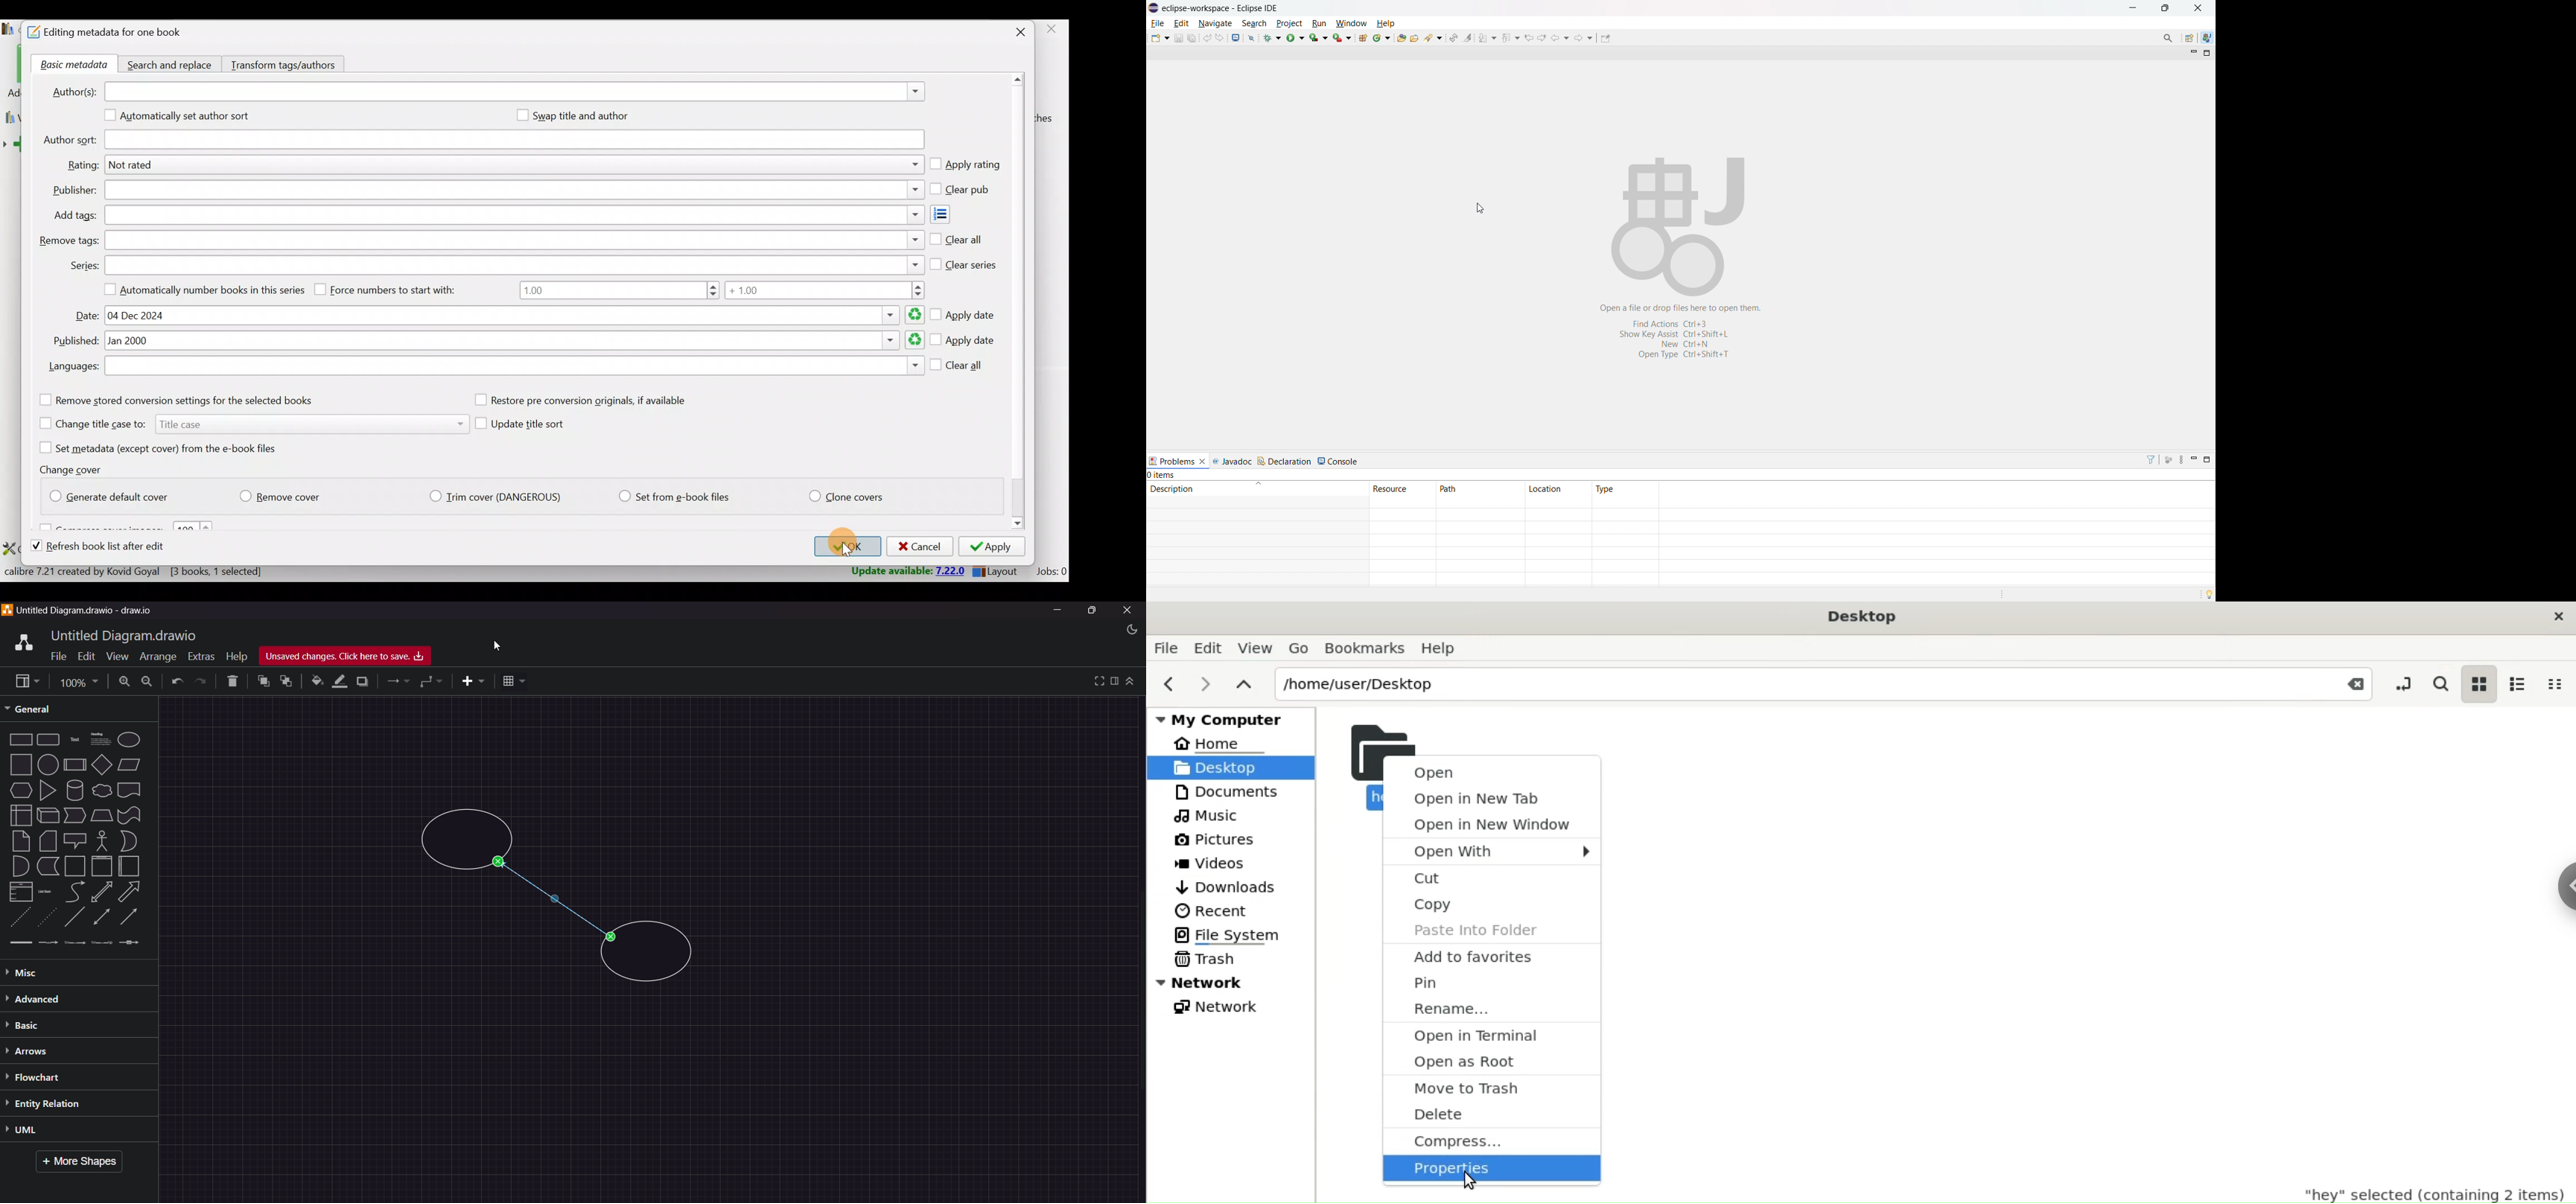  Describe the element at coordinates (2479, 684) in the screenshot. I see `icon view` at that location.